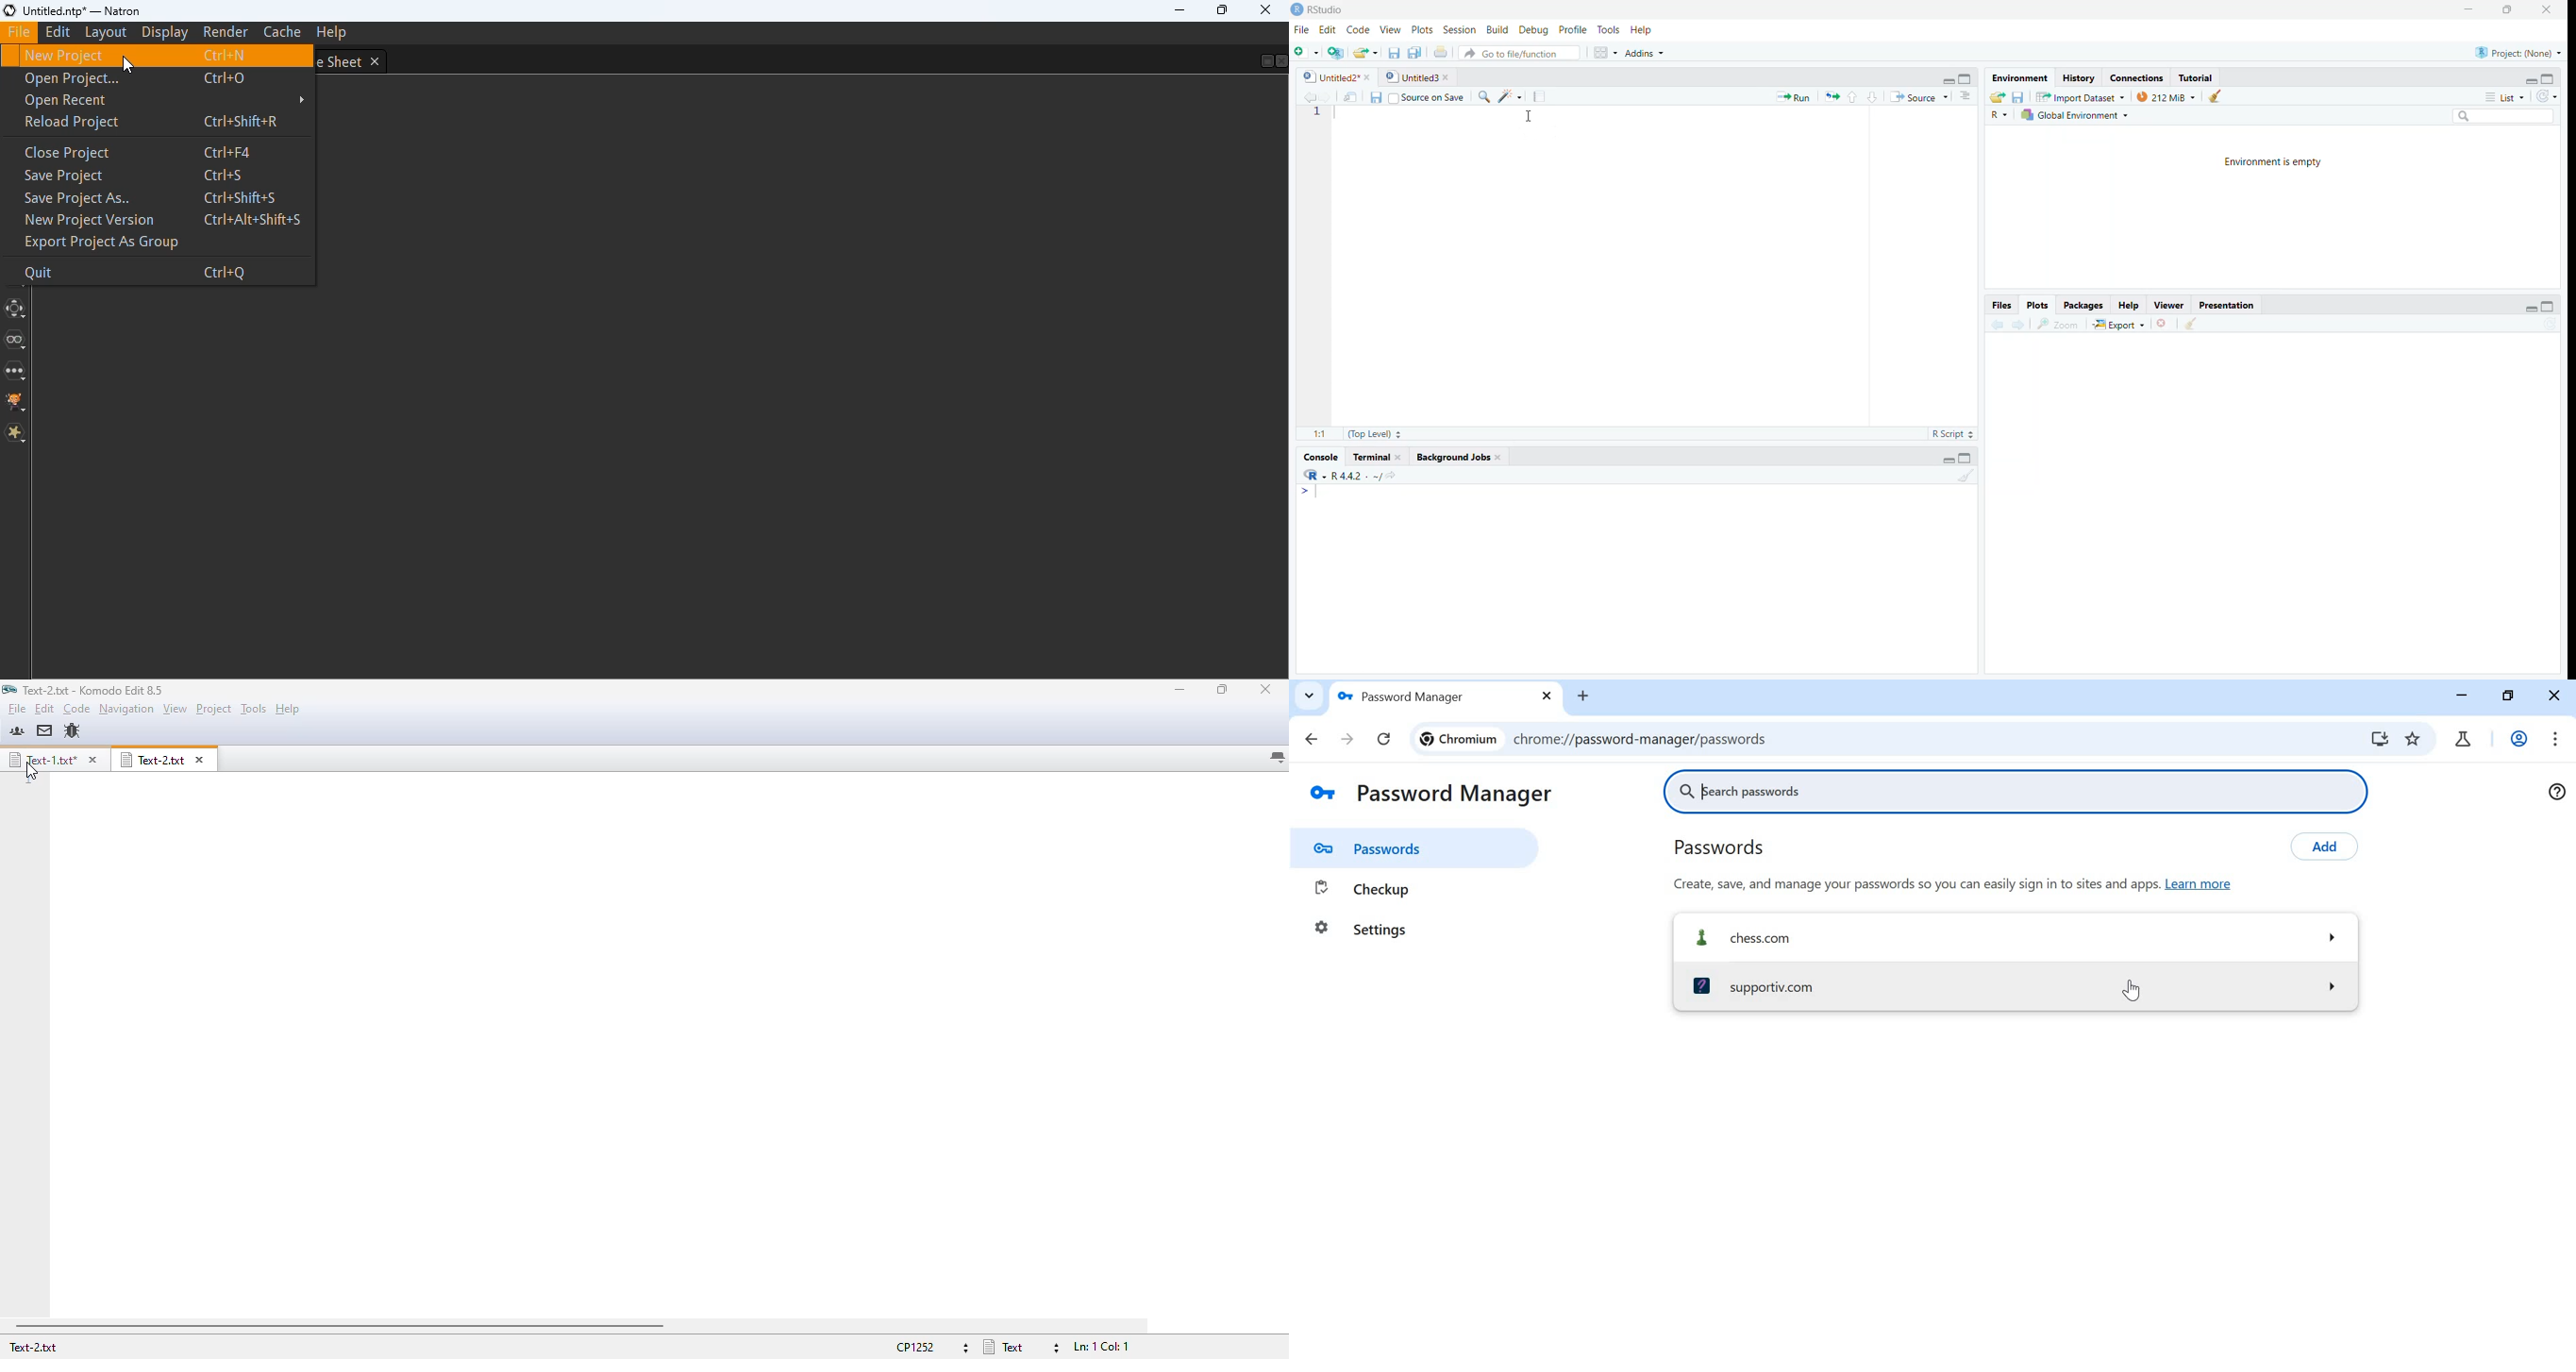 The image size is (2576, 1372). Describe the element at coordinates (2234, 304) in the screenshot. I see `presentation` at that location.